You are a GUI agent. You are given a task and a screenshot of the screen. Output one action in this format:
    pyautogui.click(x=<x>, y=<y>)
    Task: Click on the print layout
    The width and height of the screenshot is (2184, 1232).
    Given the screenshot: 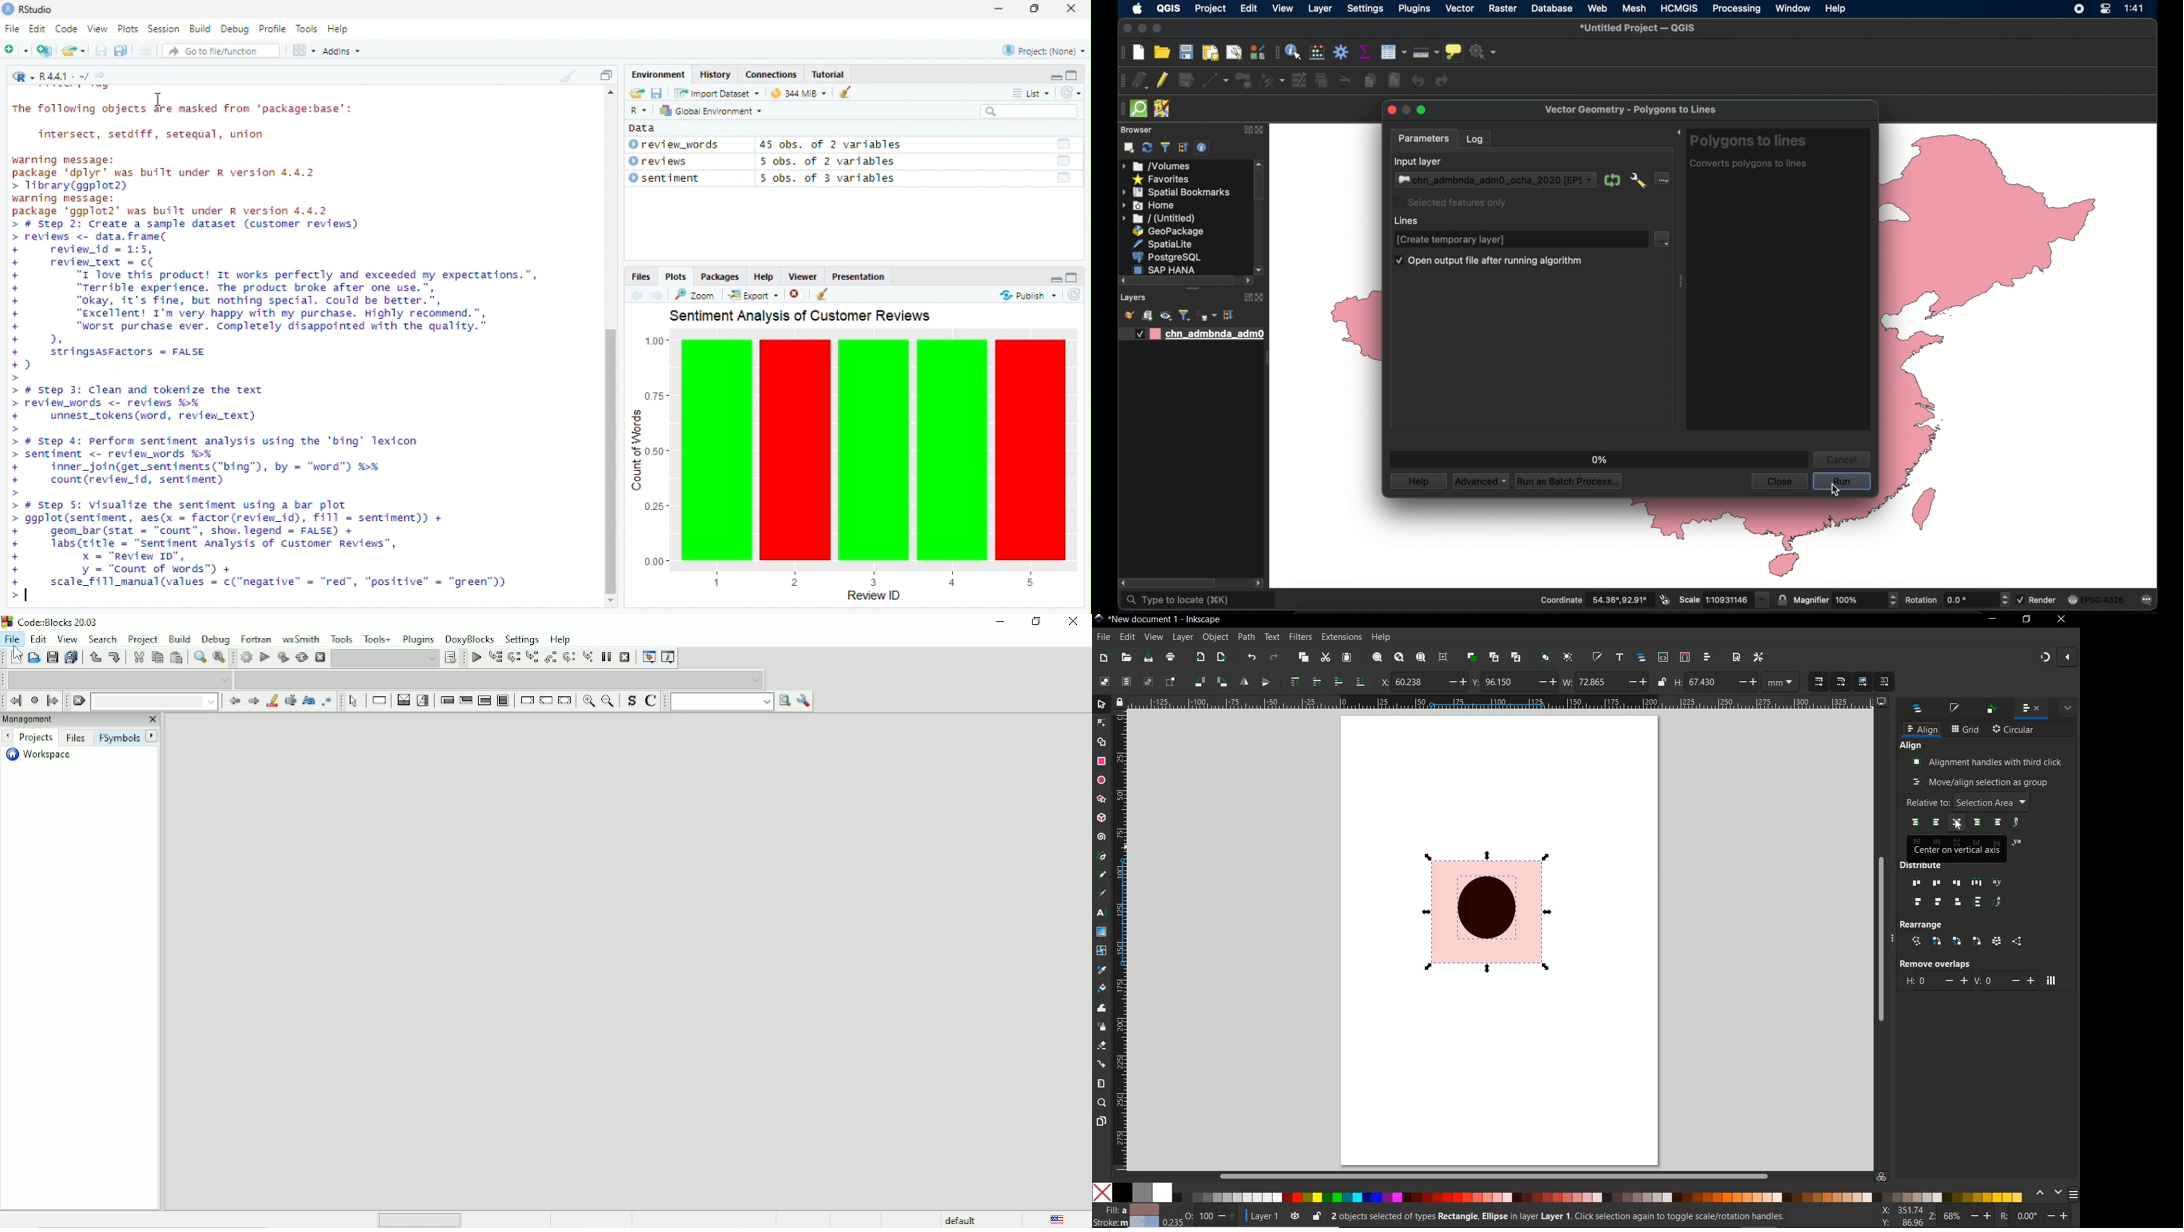 What is the action you would take?
    pyautogui.click(x=1209, y=52)
    